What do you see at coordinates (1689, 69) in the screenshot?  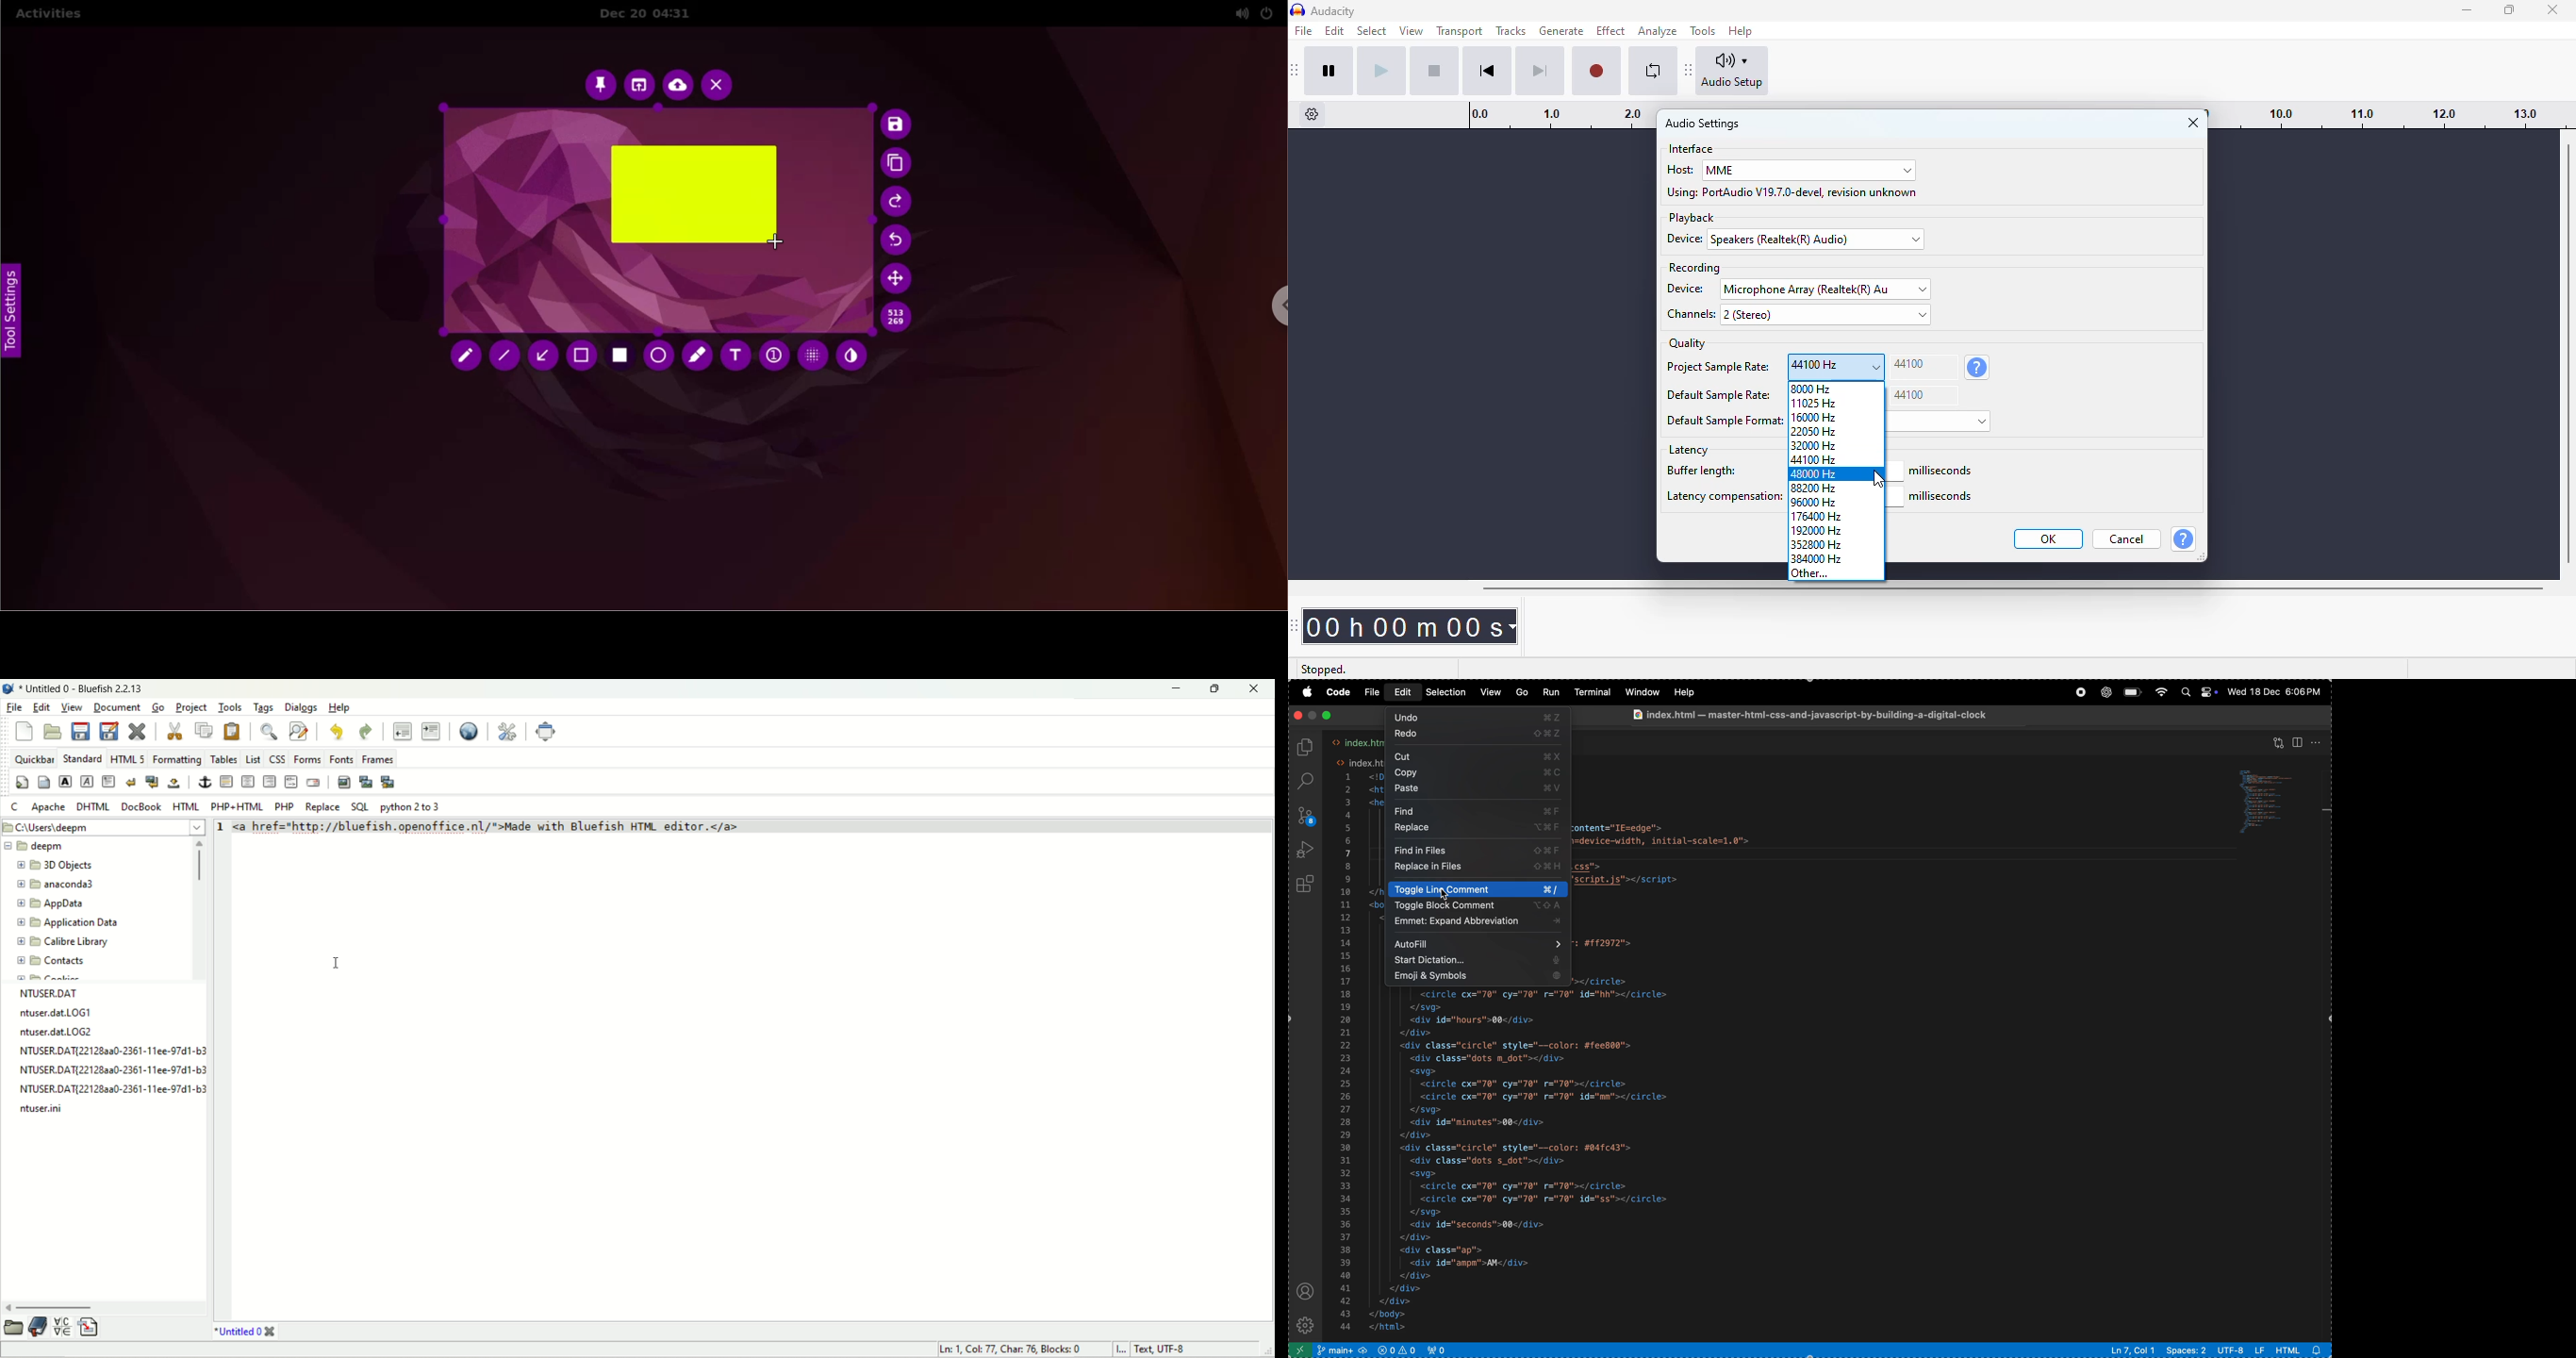 I see `audacity audio setup toolbar` at bounding box center [1689, 69].